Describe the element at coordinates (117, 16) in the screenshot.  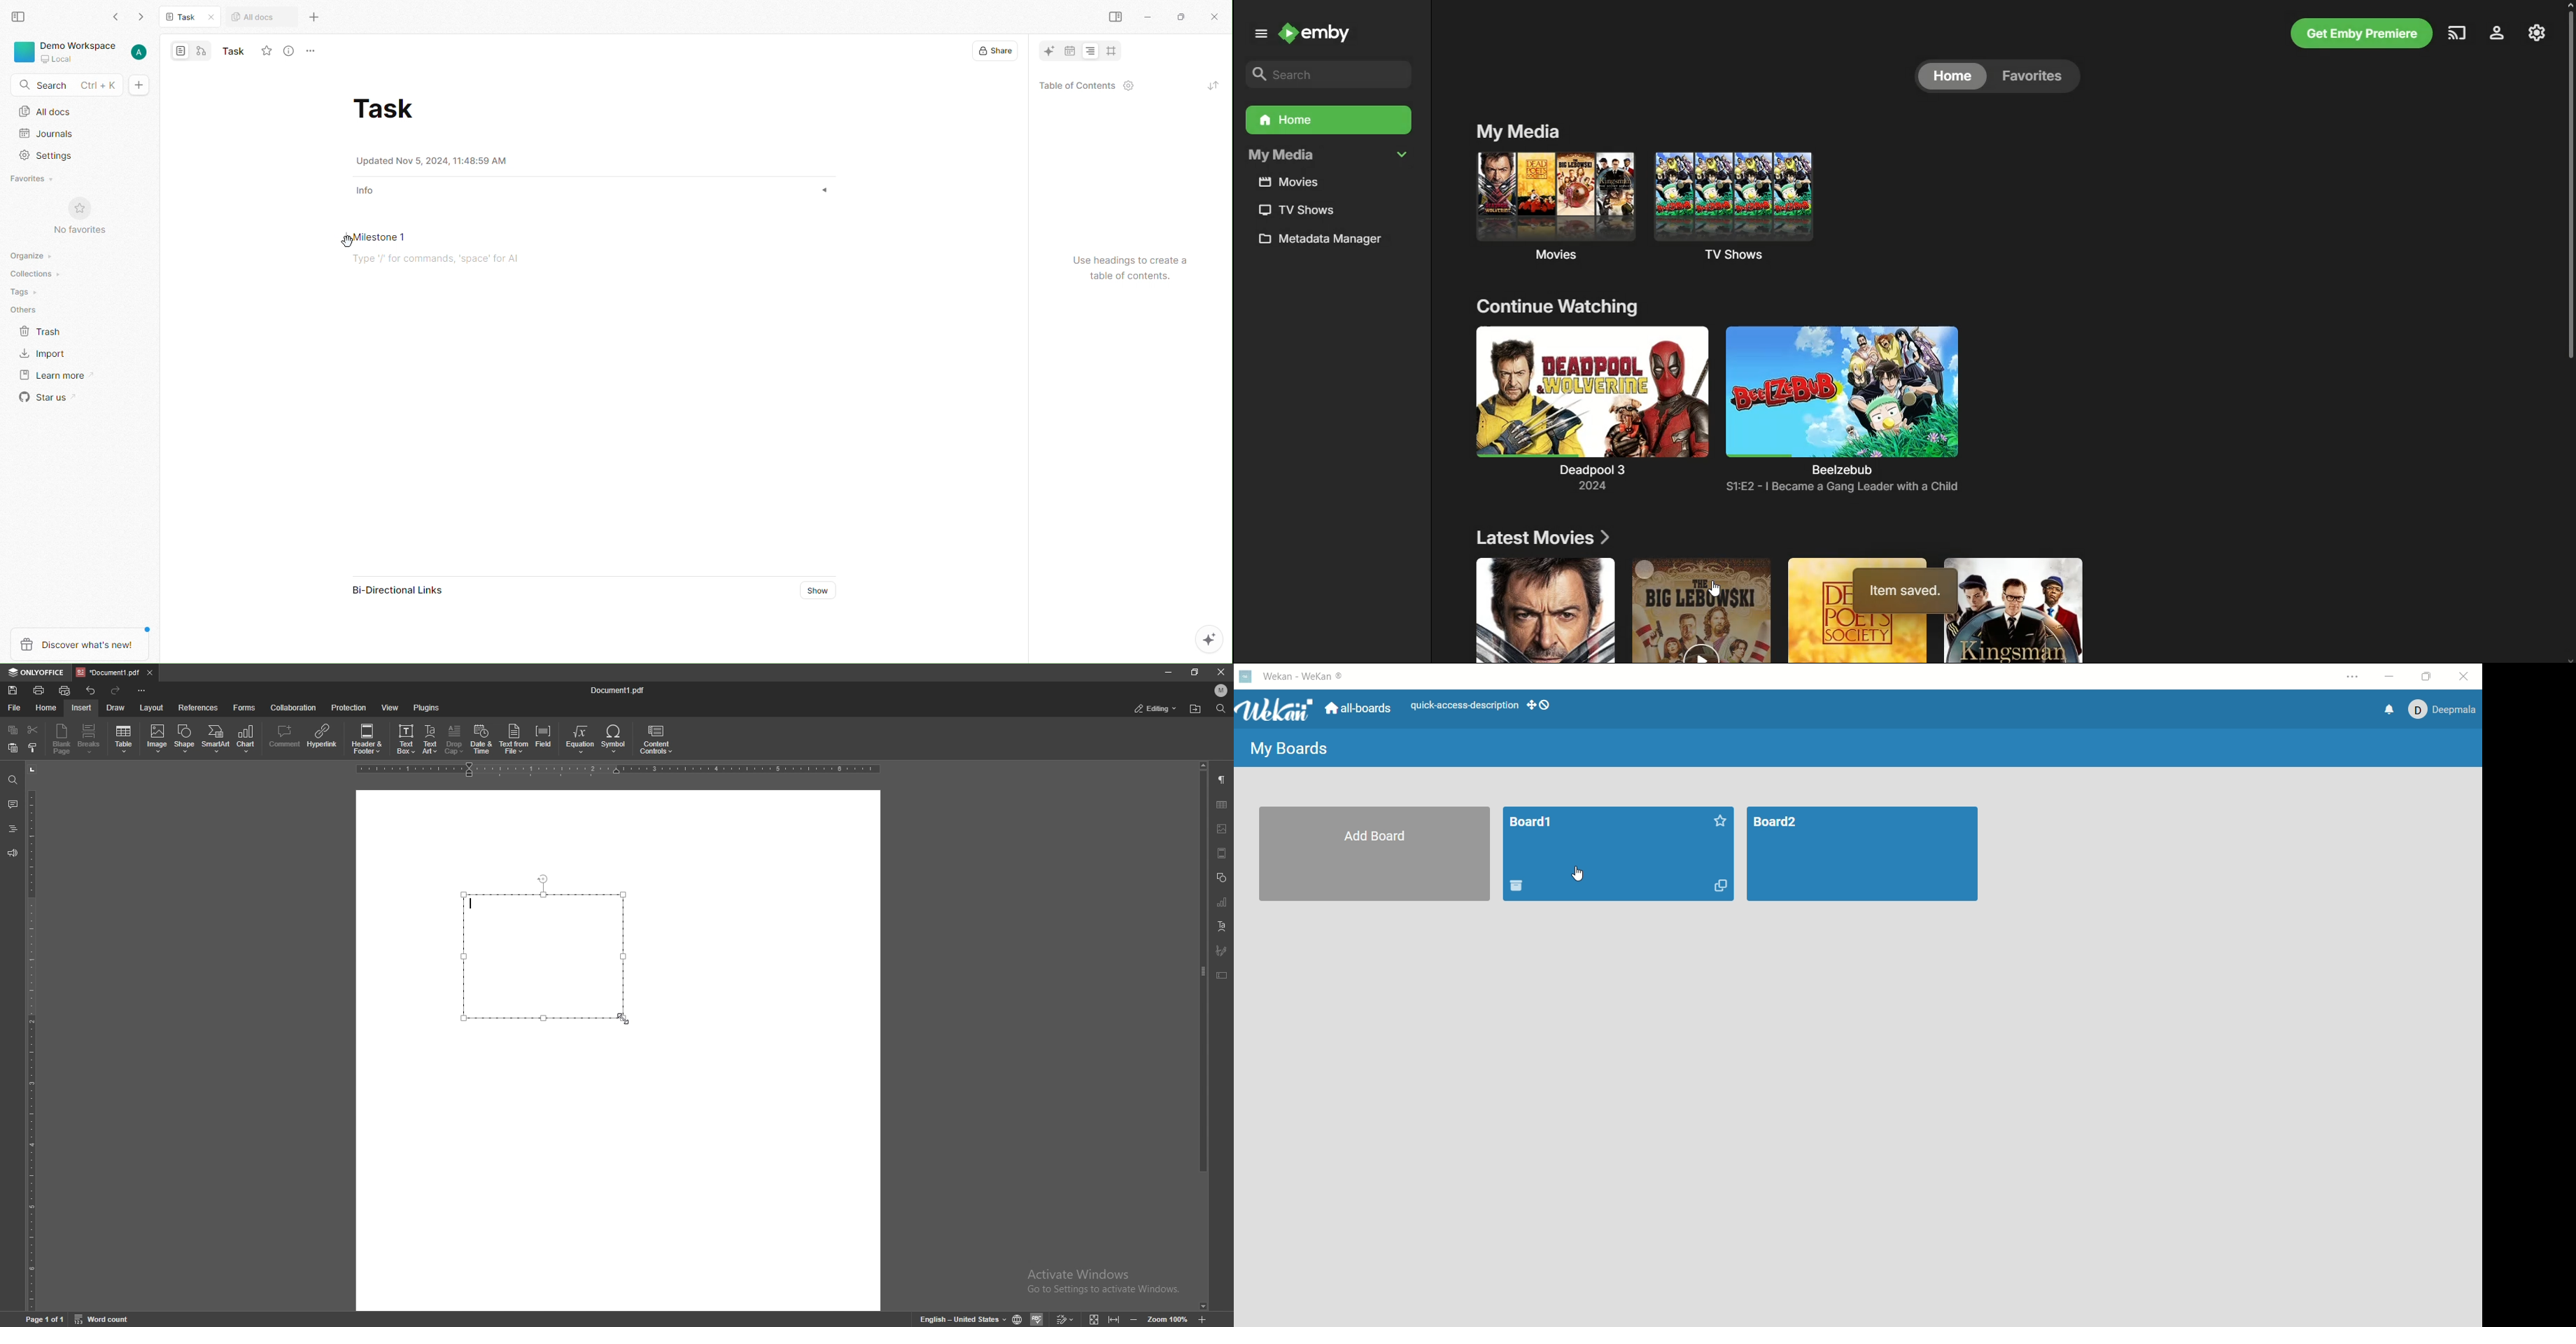
I see `Back` at that location.